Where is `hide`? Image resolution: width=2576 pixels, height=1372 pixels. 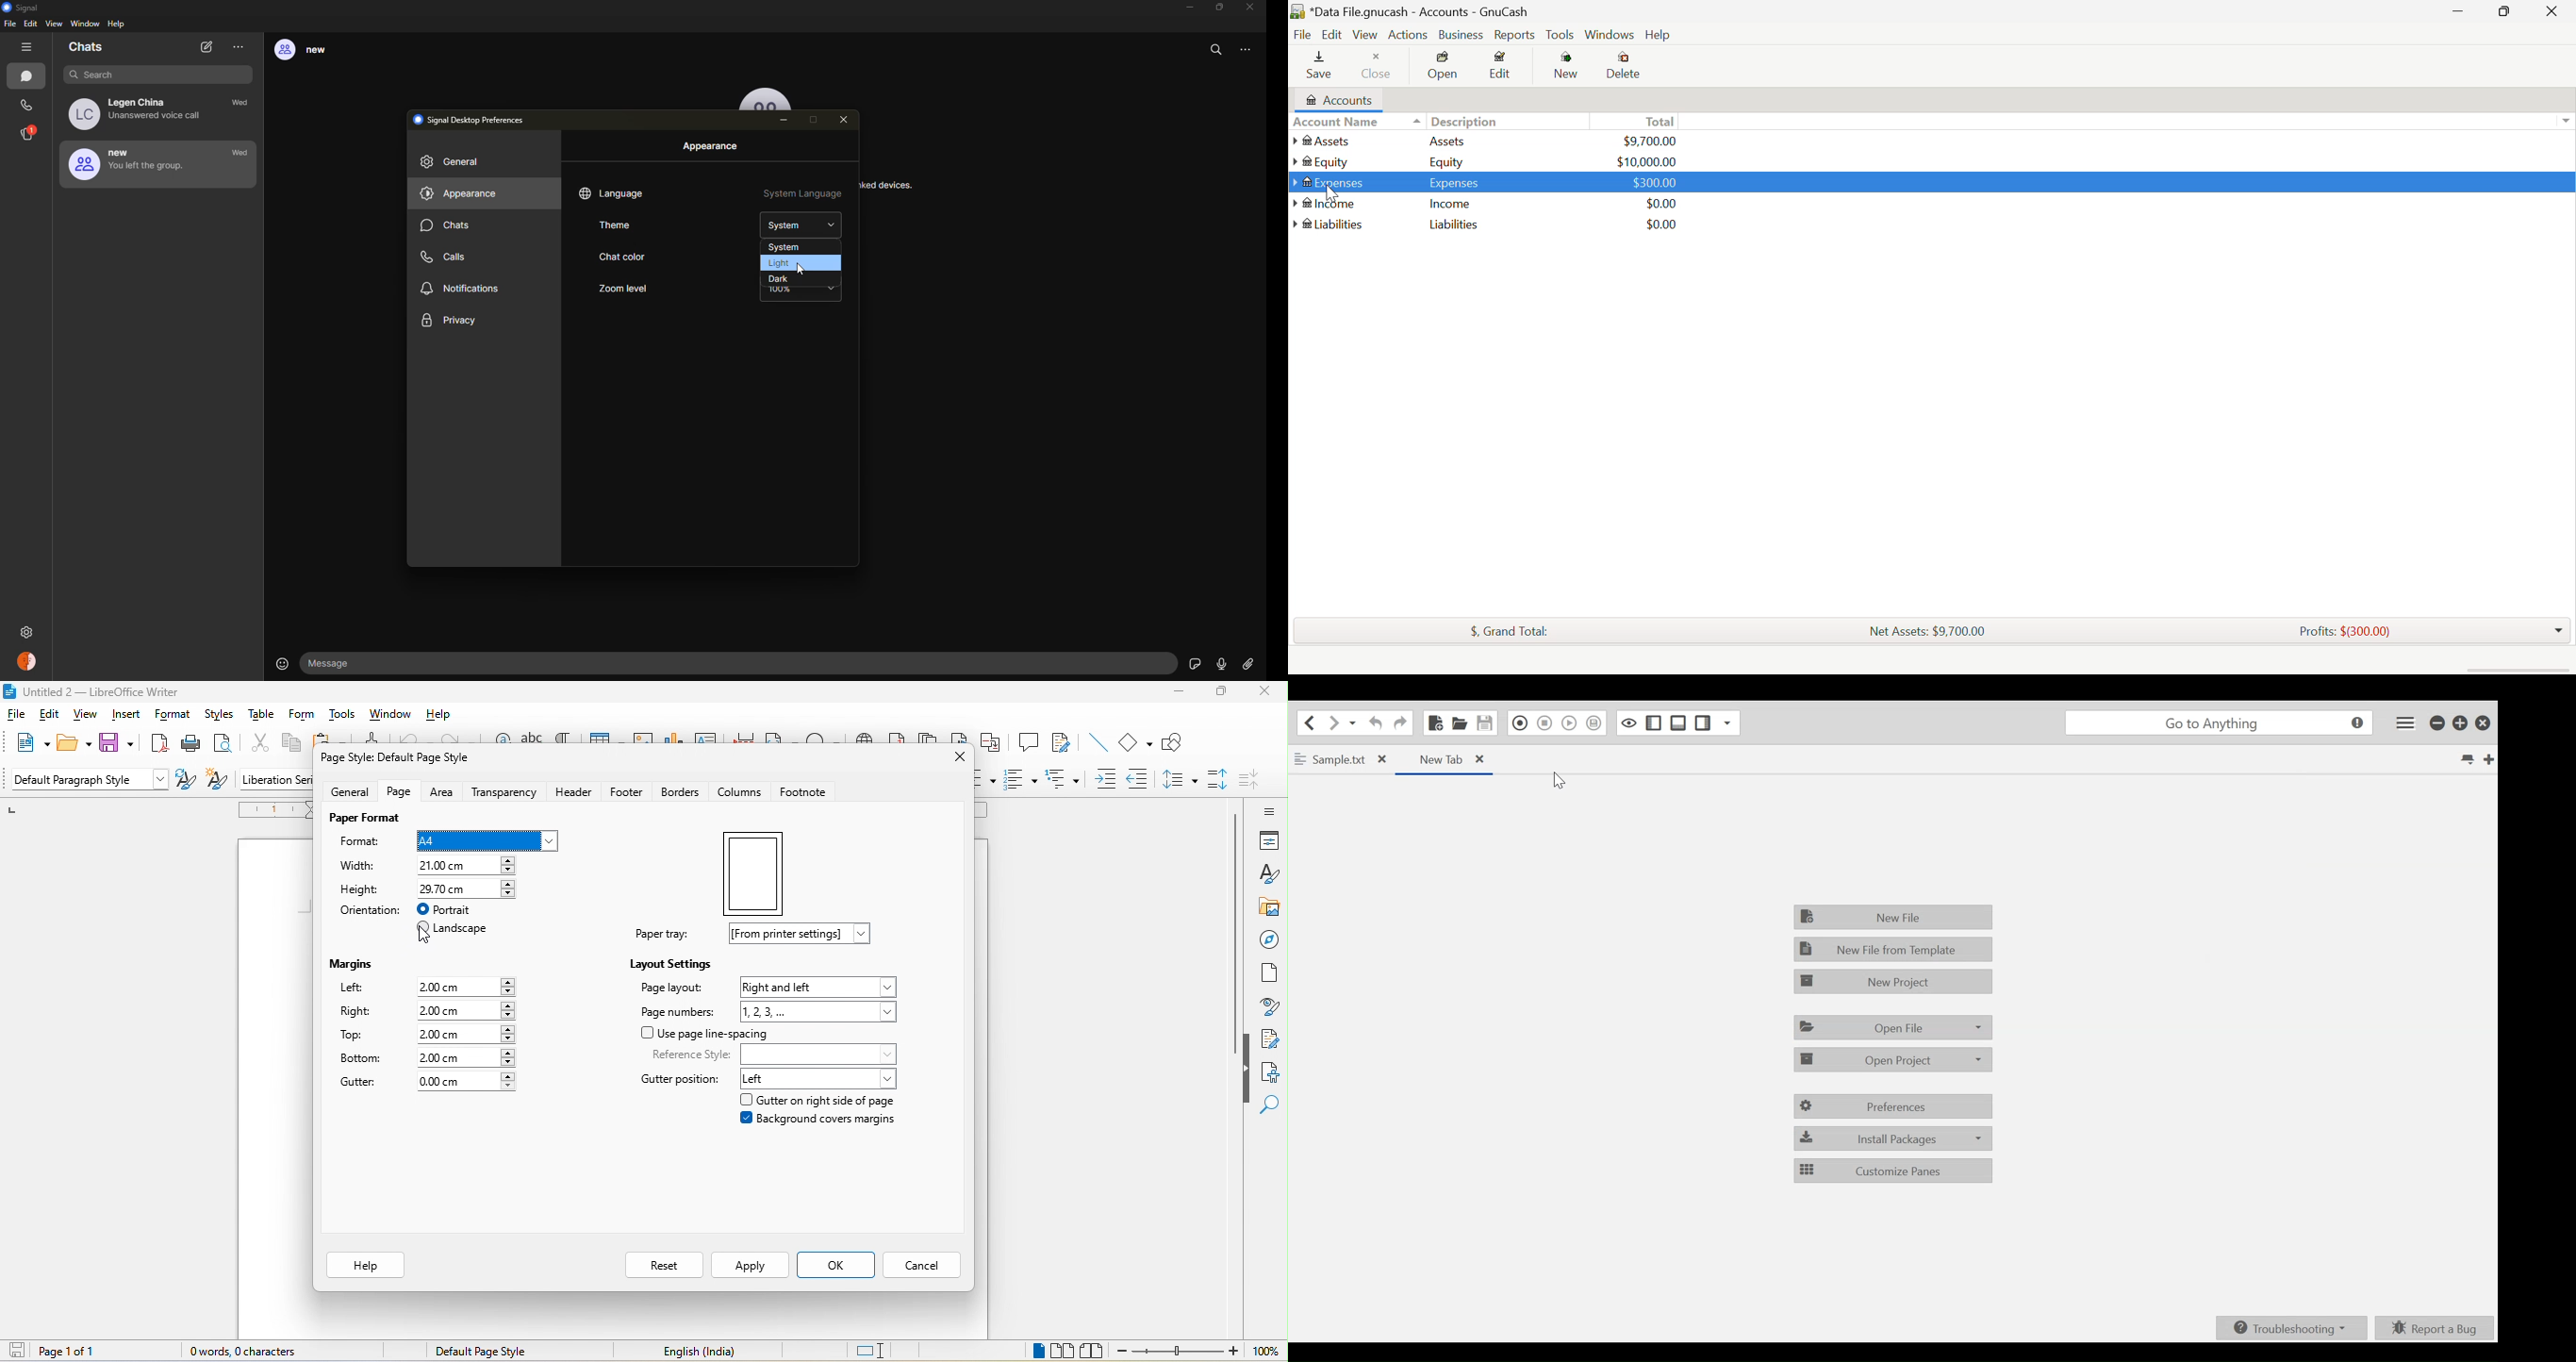
hide is located at coordinates (1247, 1069).